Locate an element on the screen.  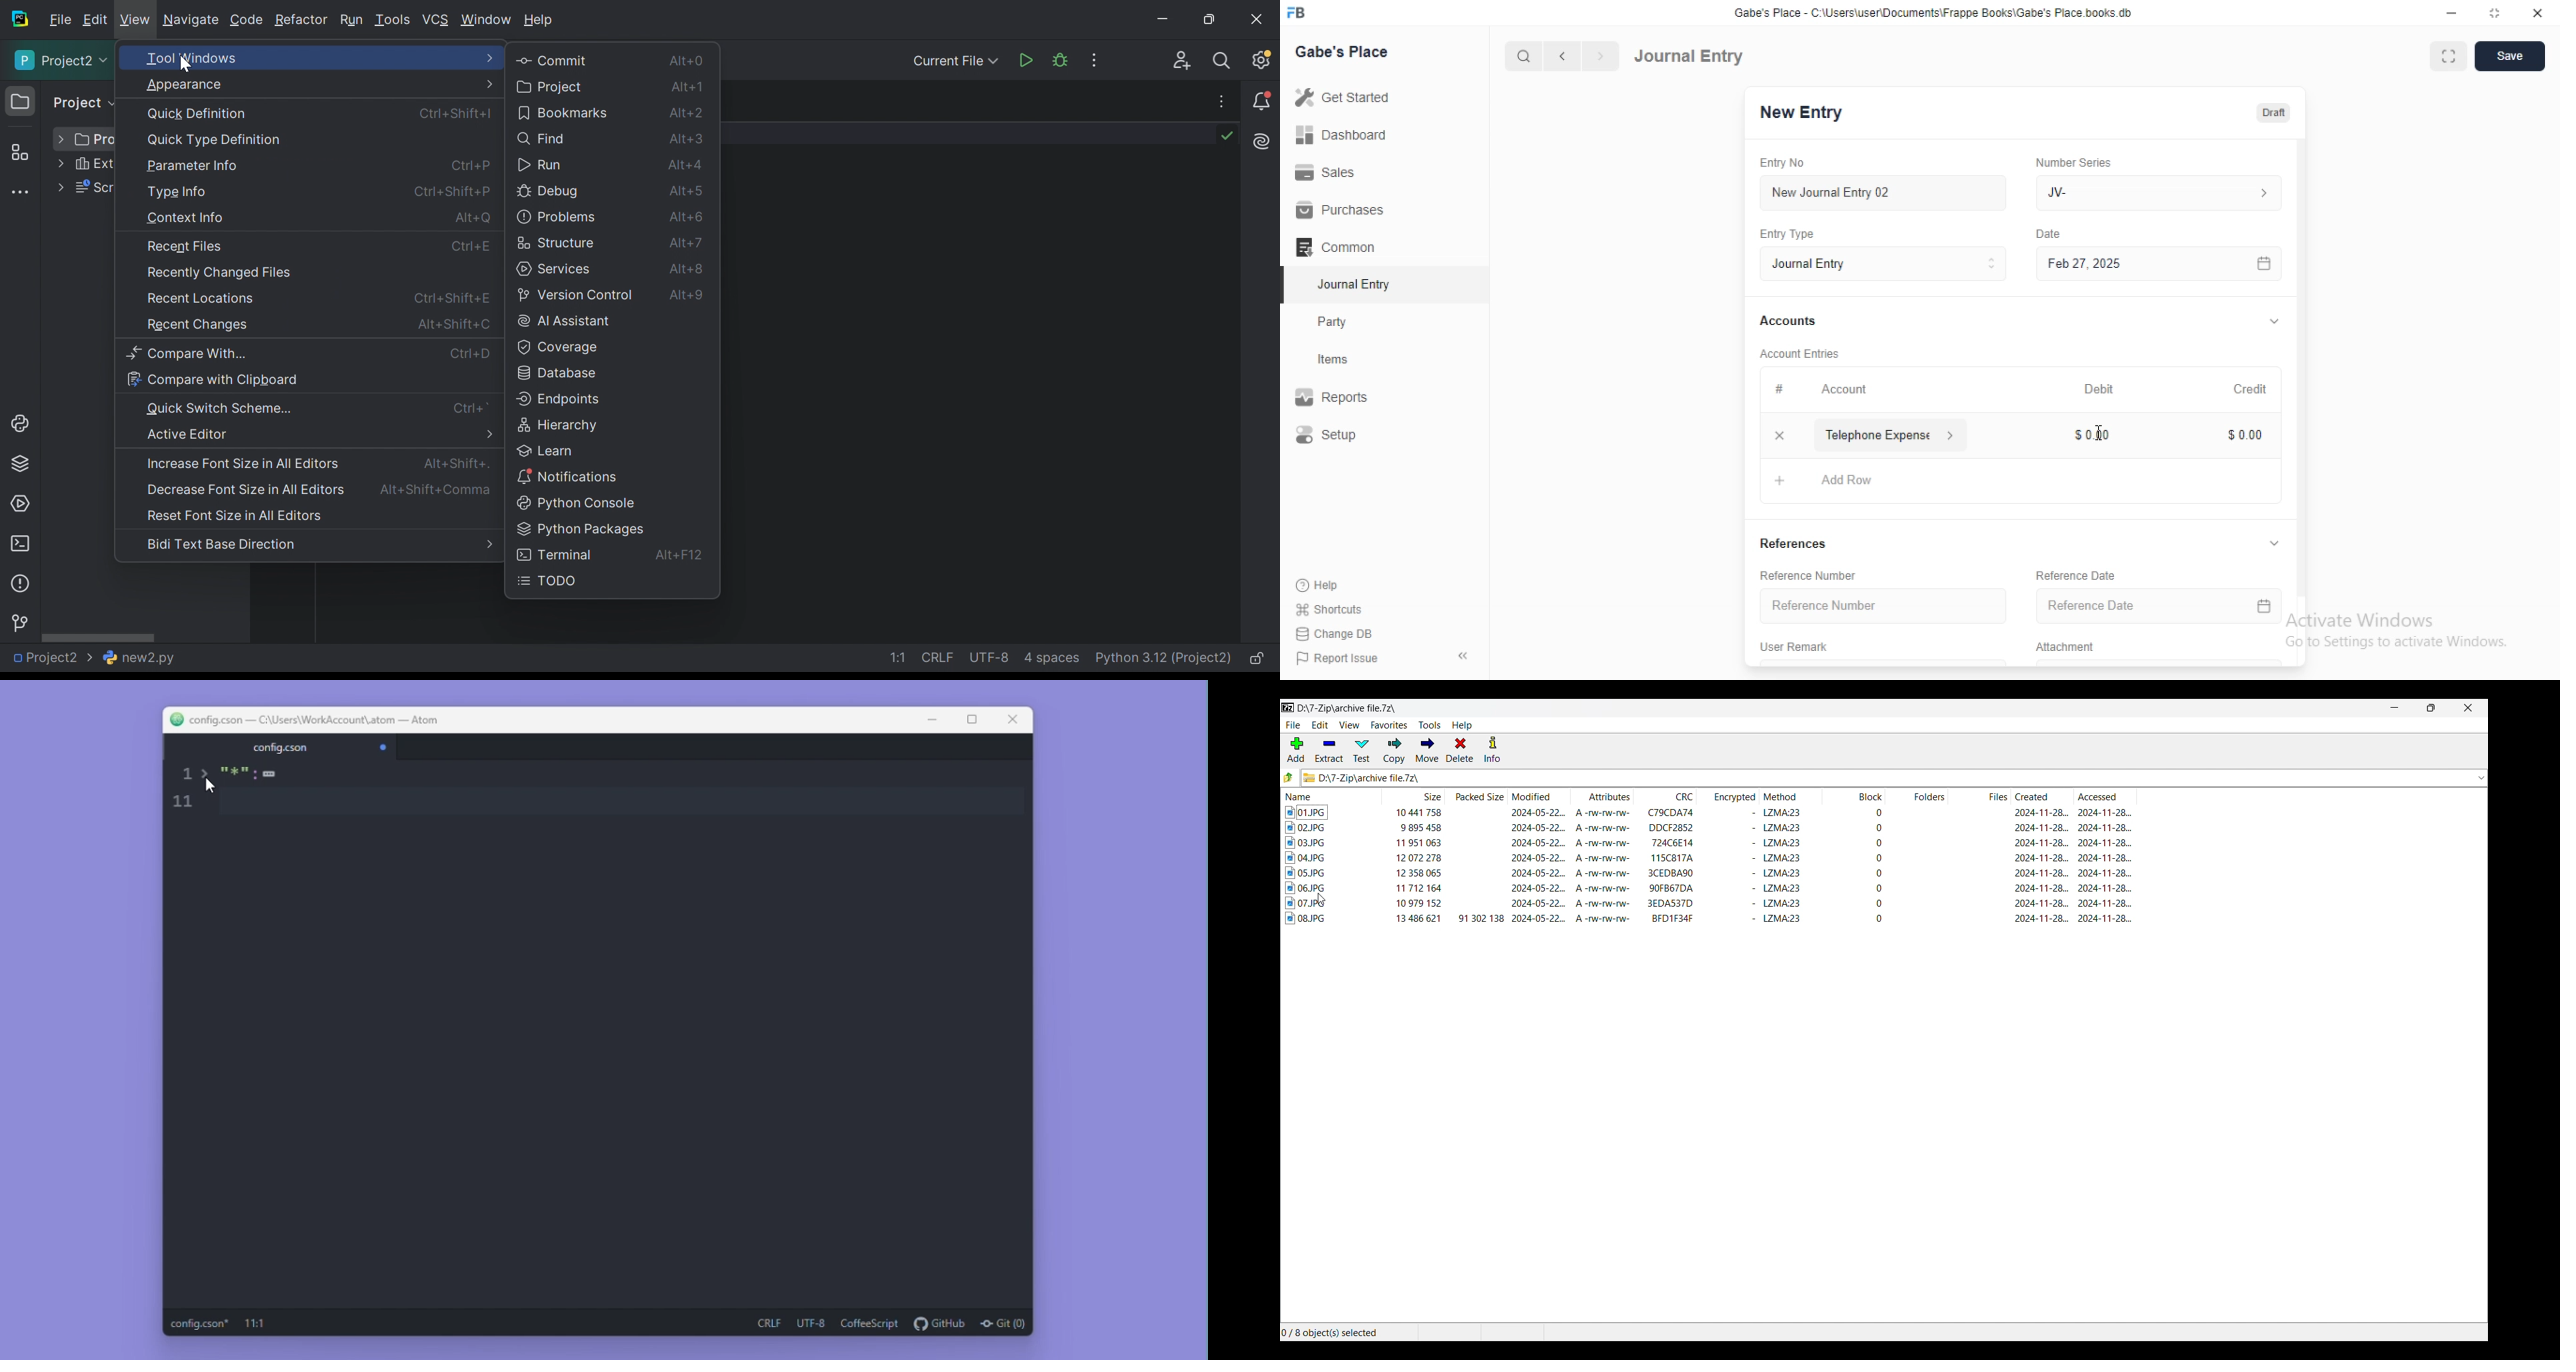
github is located at coordinates (942, 1324).